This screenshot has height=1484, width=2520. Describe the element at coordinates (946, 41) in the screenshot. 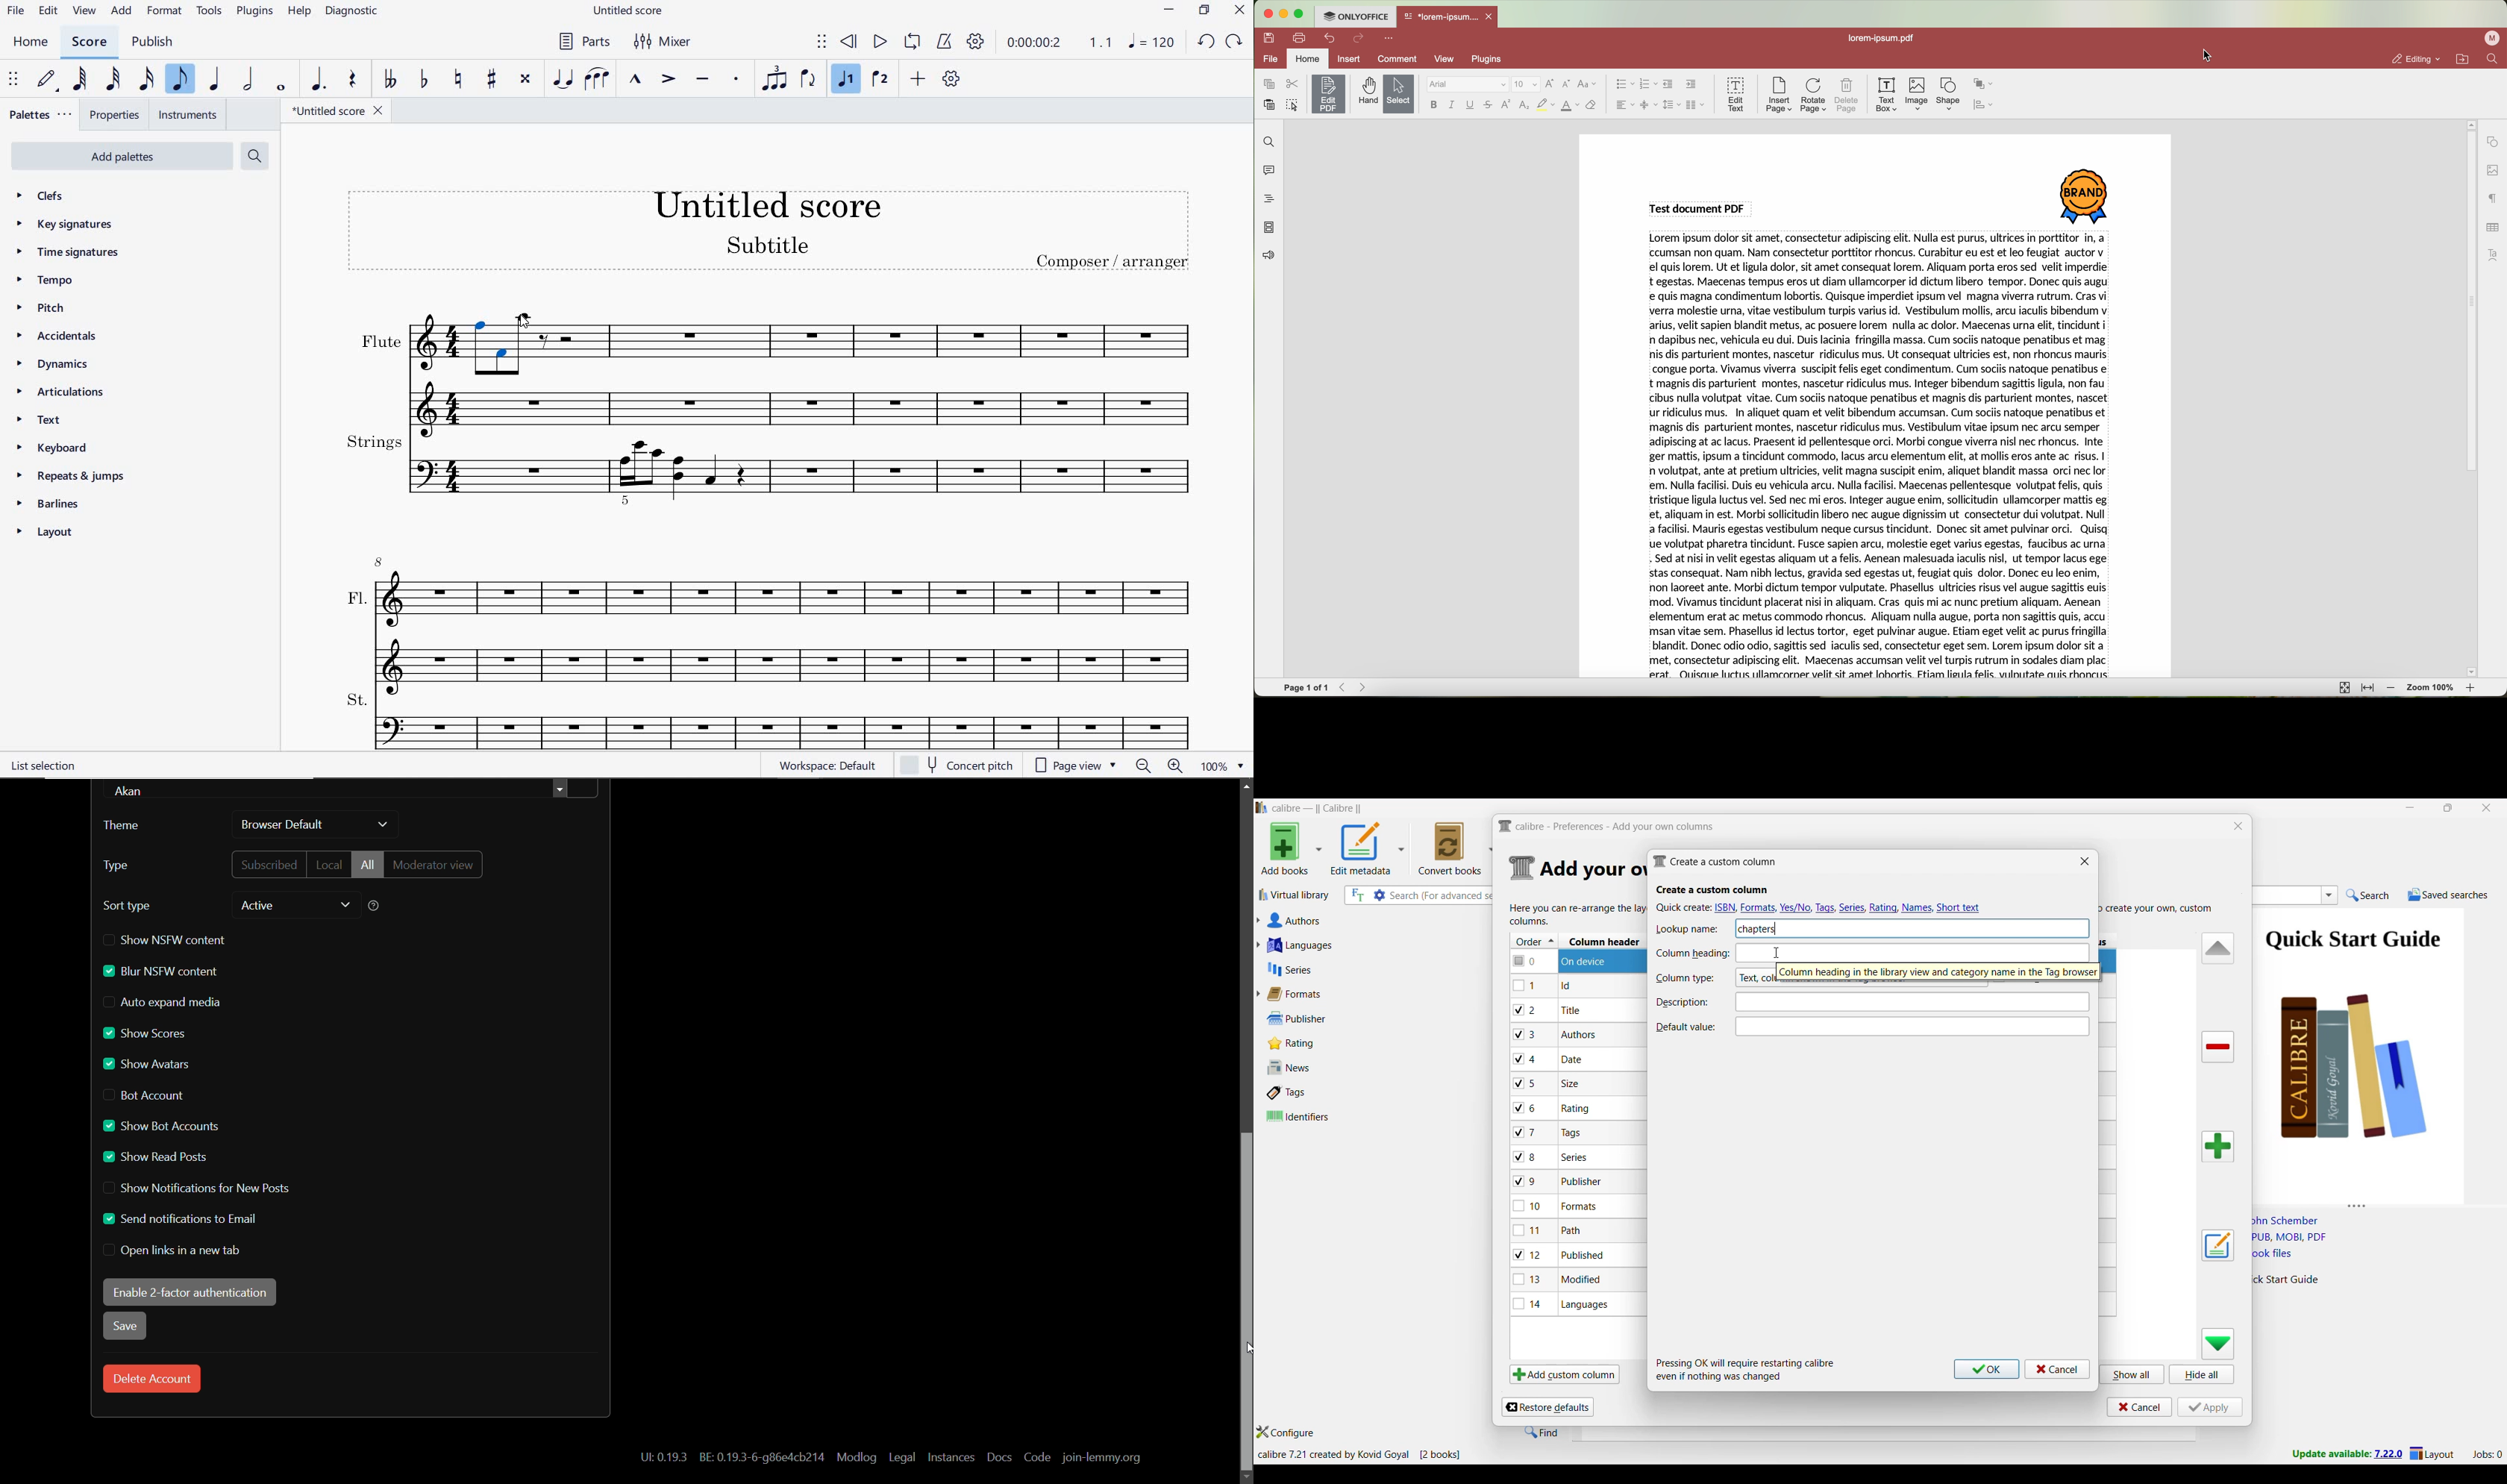

I see `METRONOME` at that location.